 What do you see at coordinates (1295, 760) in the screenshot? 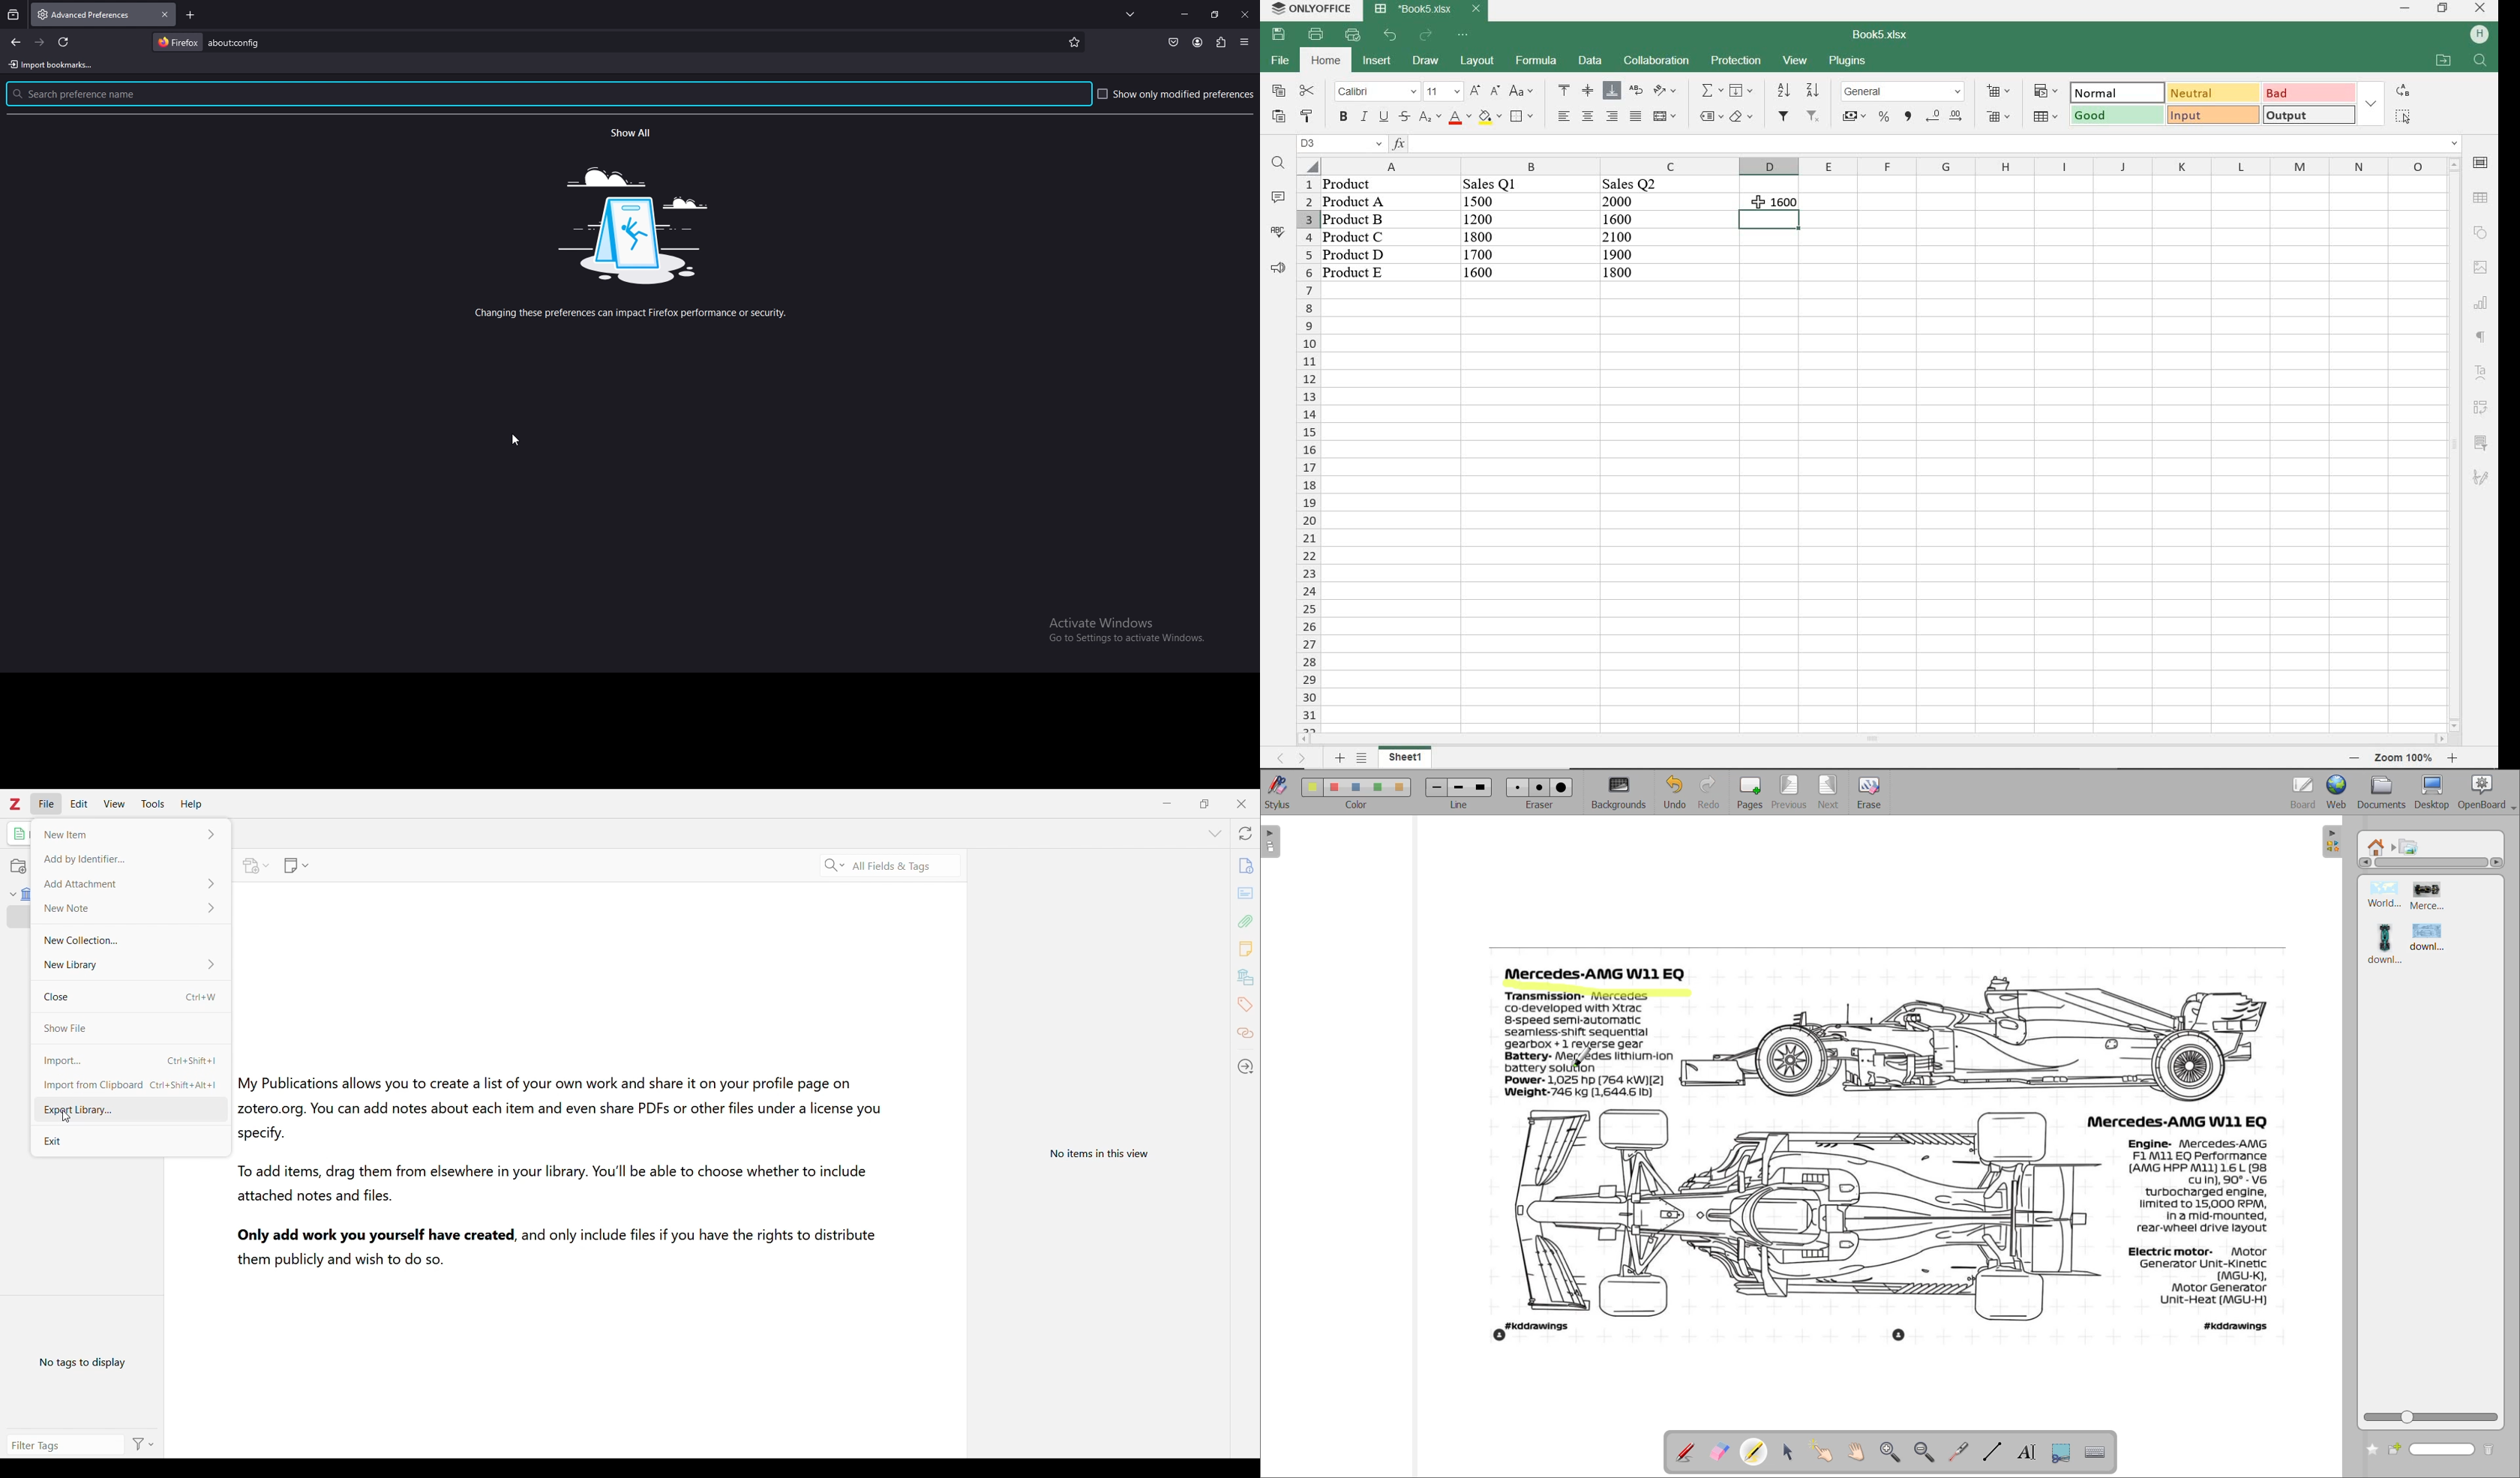
I see `move sheets` at bounding box center [1295, 760].